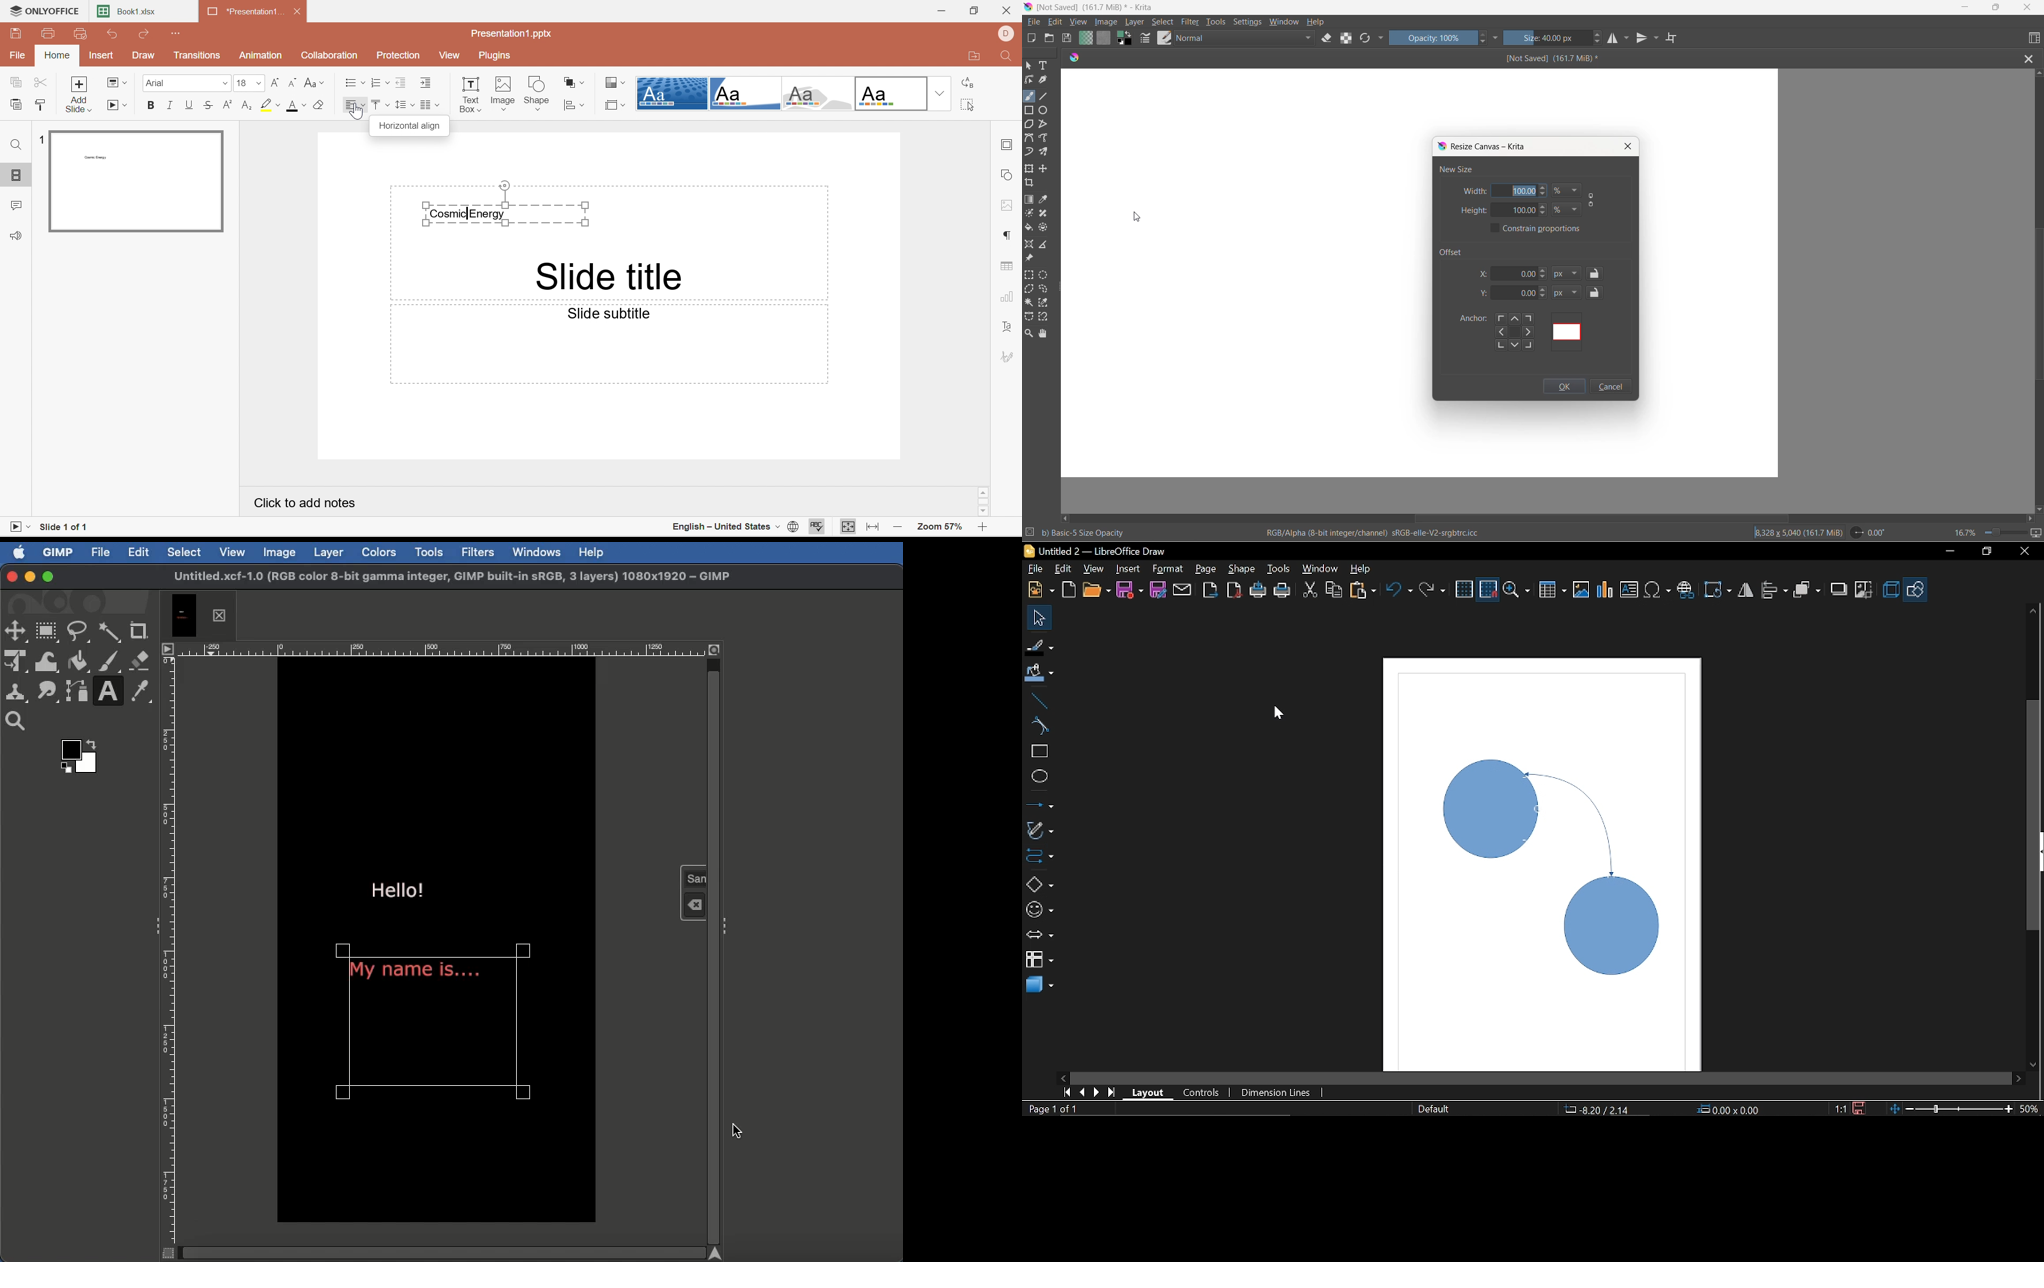  I want to click on Zoom chnage, so click(1951, 1110).